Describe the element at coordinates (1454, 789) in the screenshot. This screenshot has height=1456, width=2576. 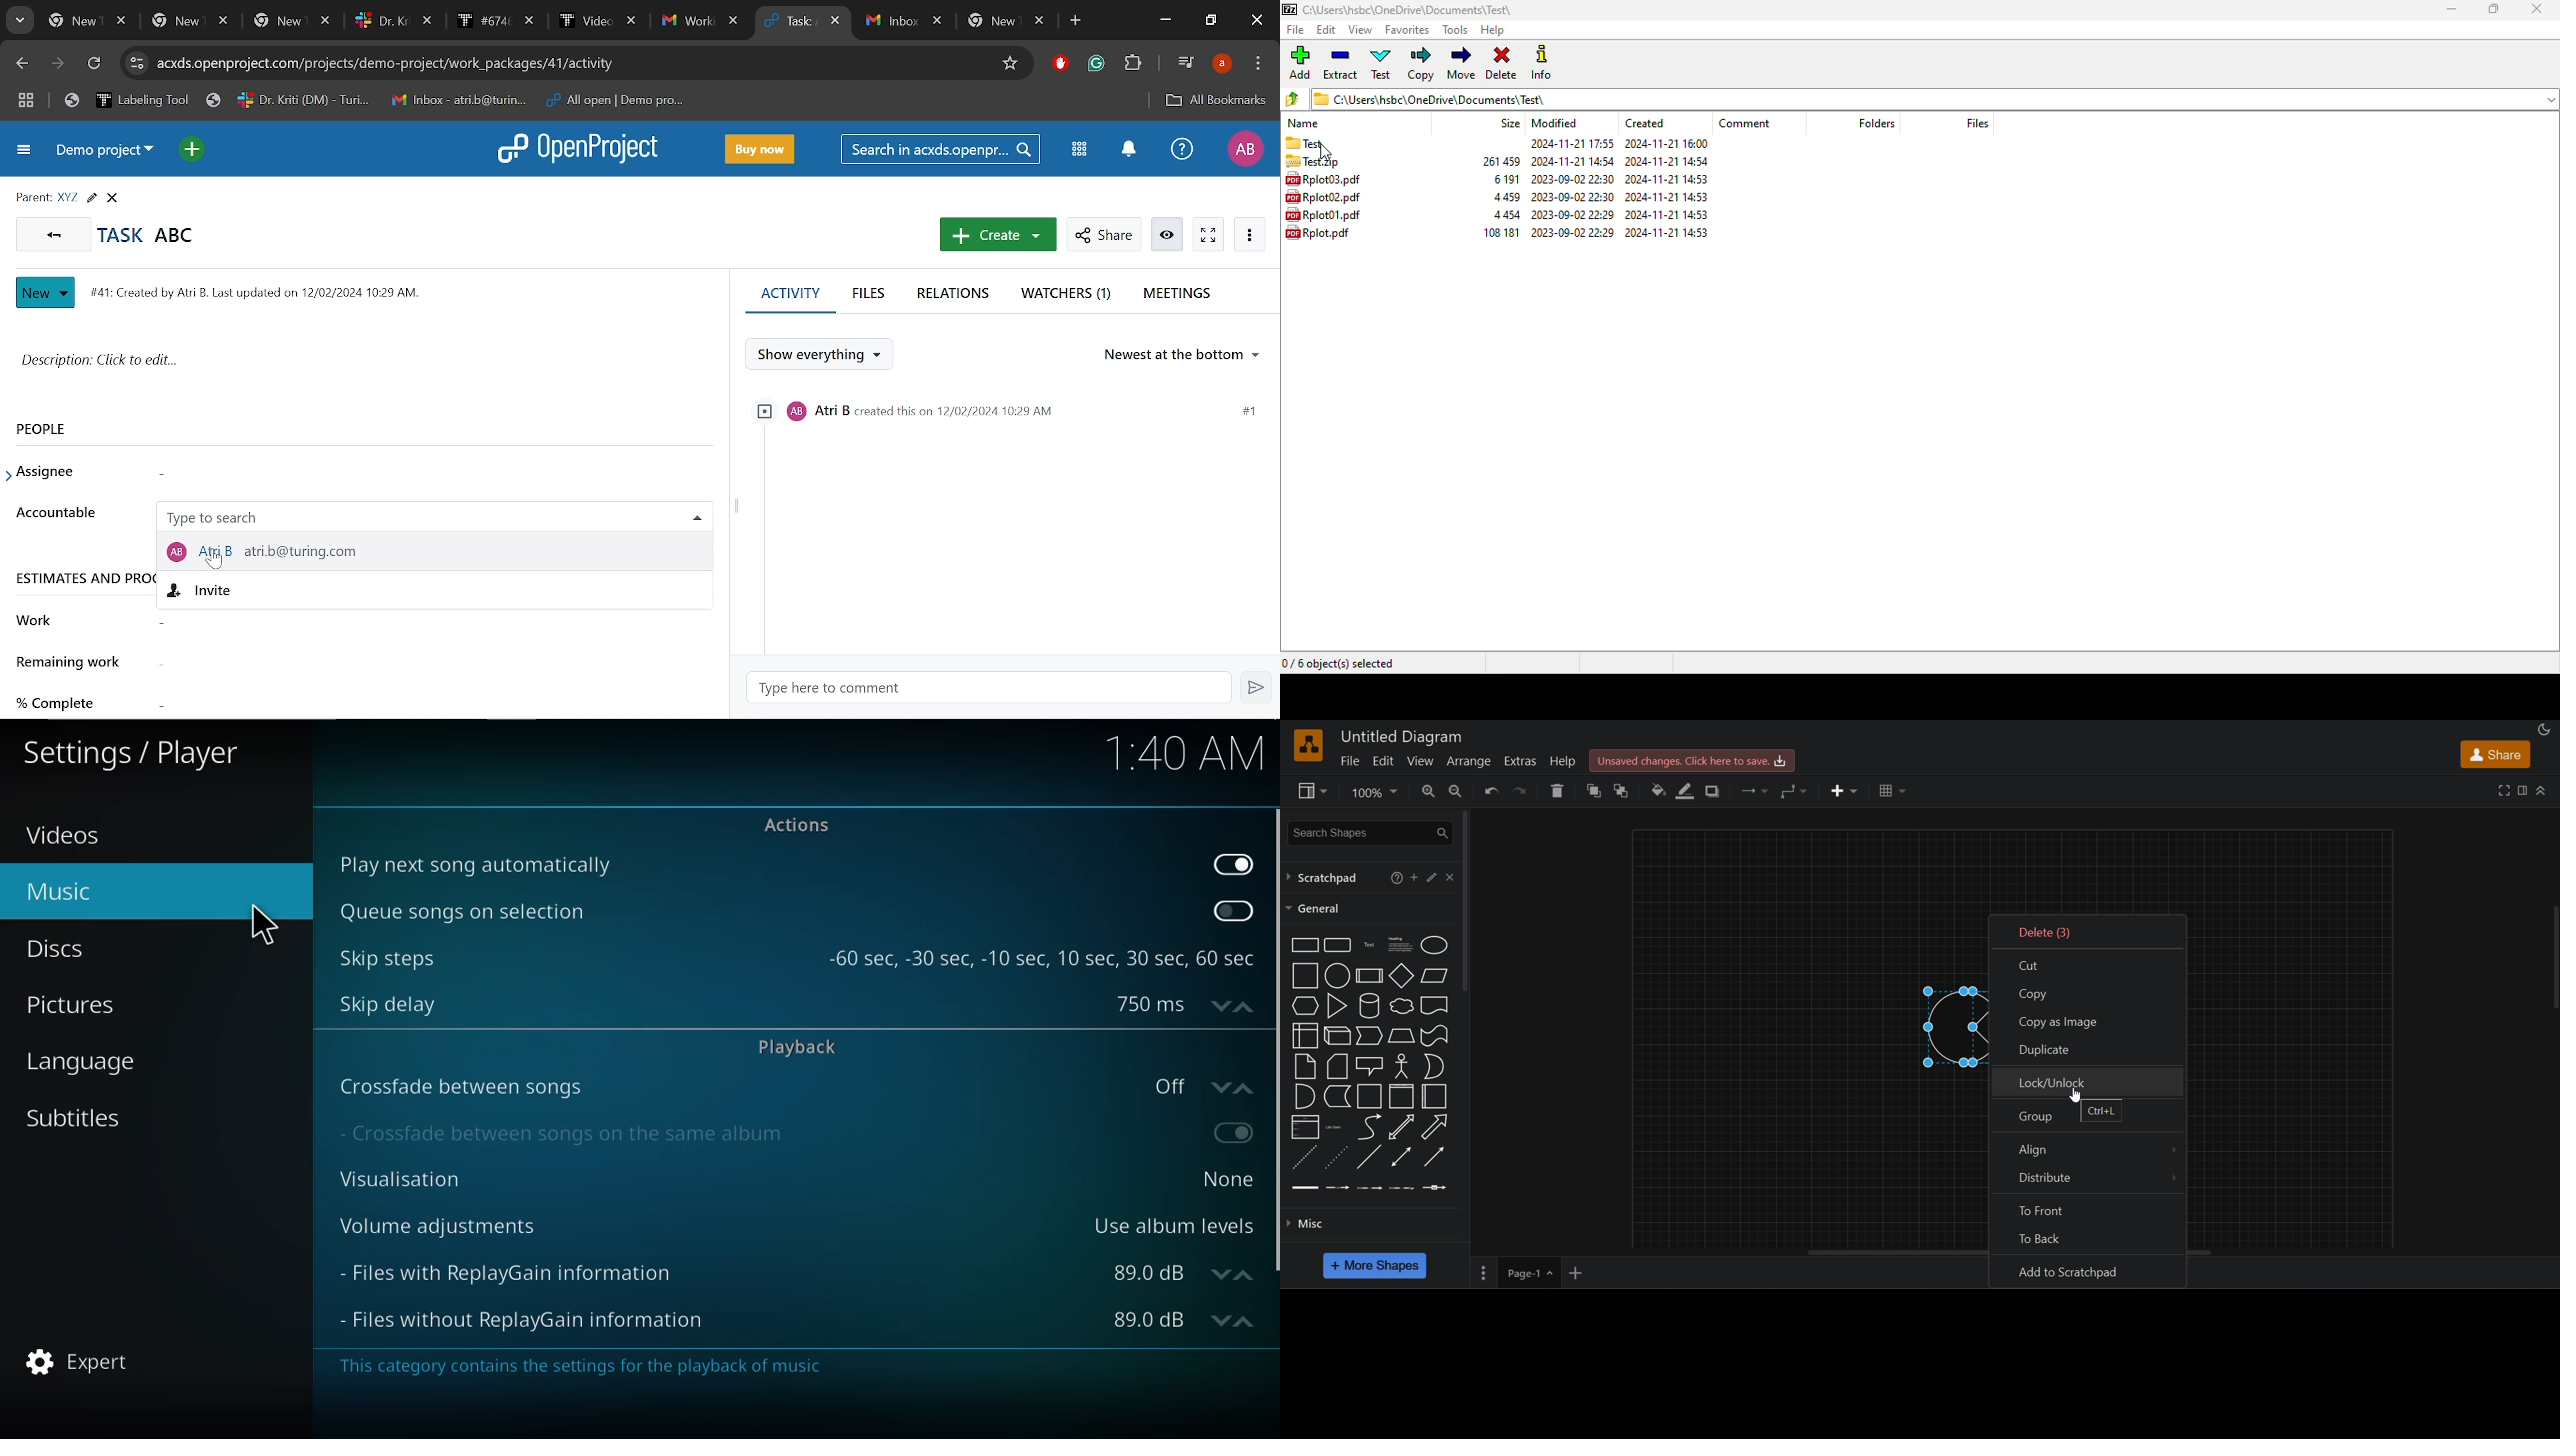
I see `zoom out` at that location.